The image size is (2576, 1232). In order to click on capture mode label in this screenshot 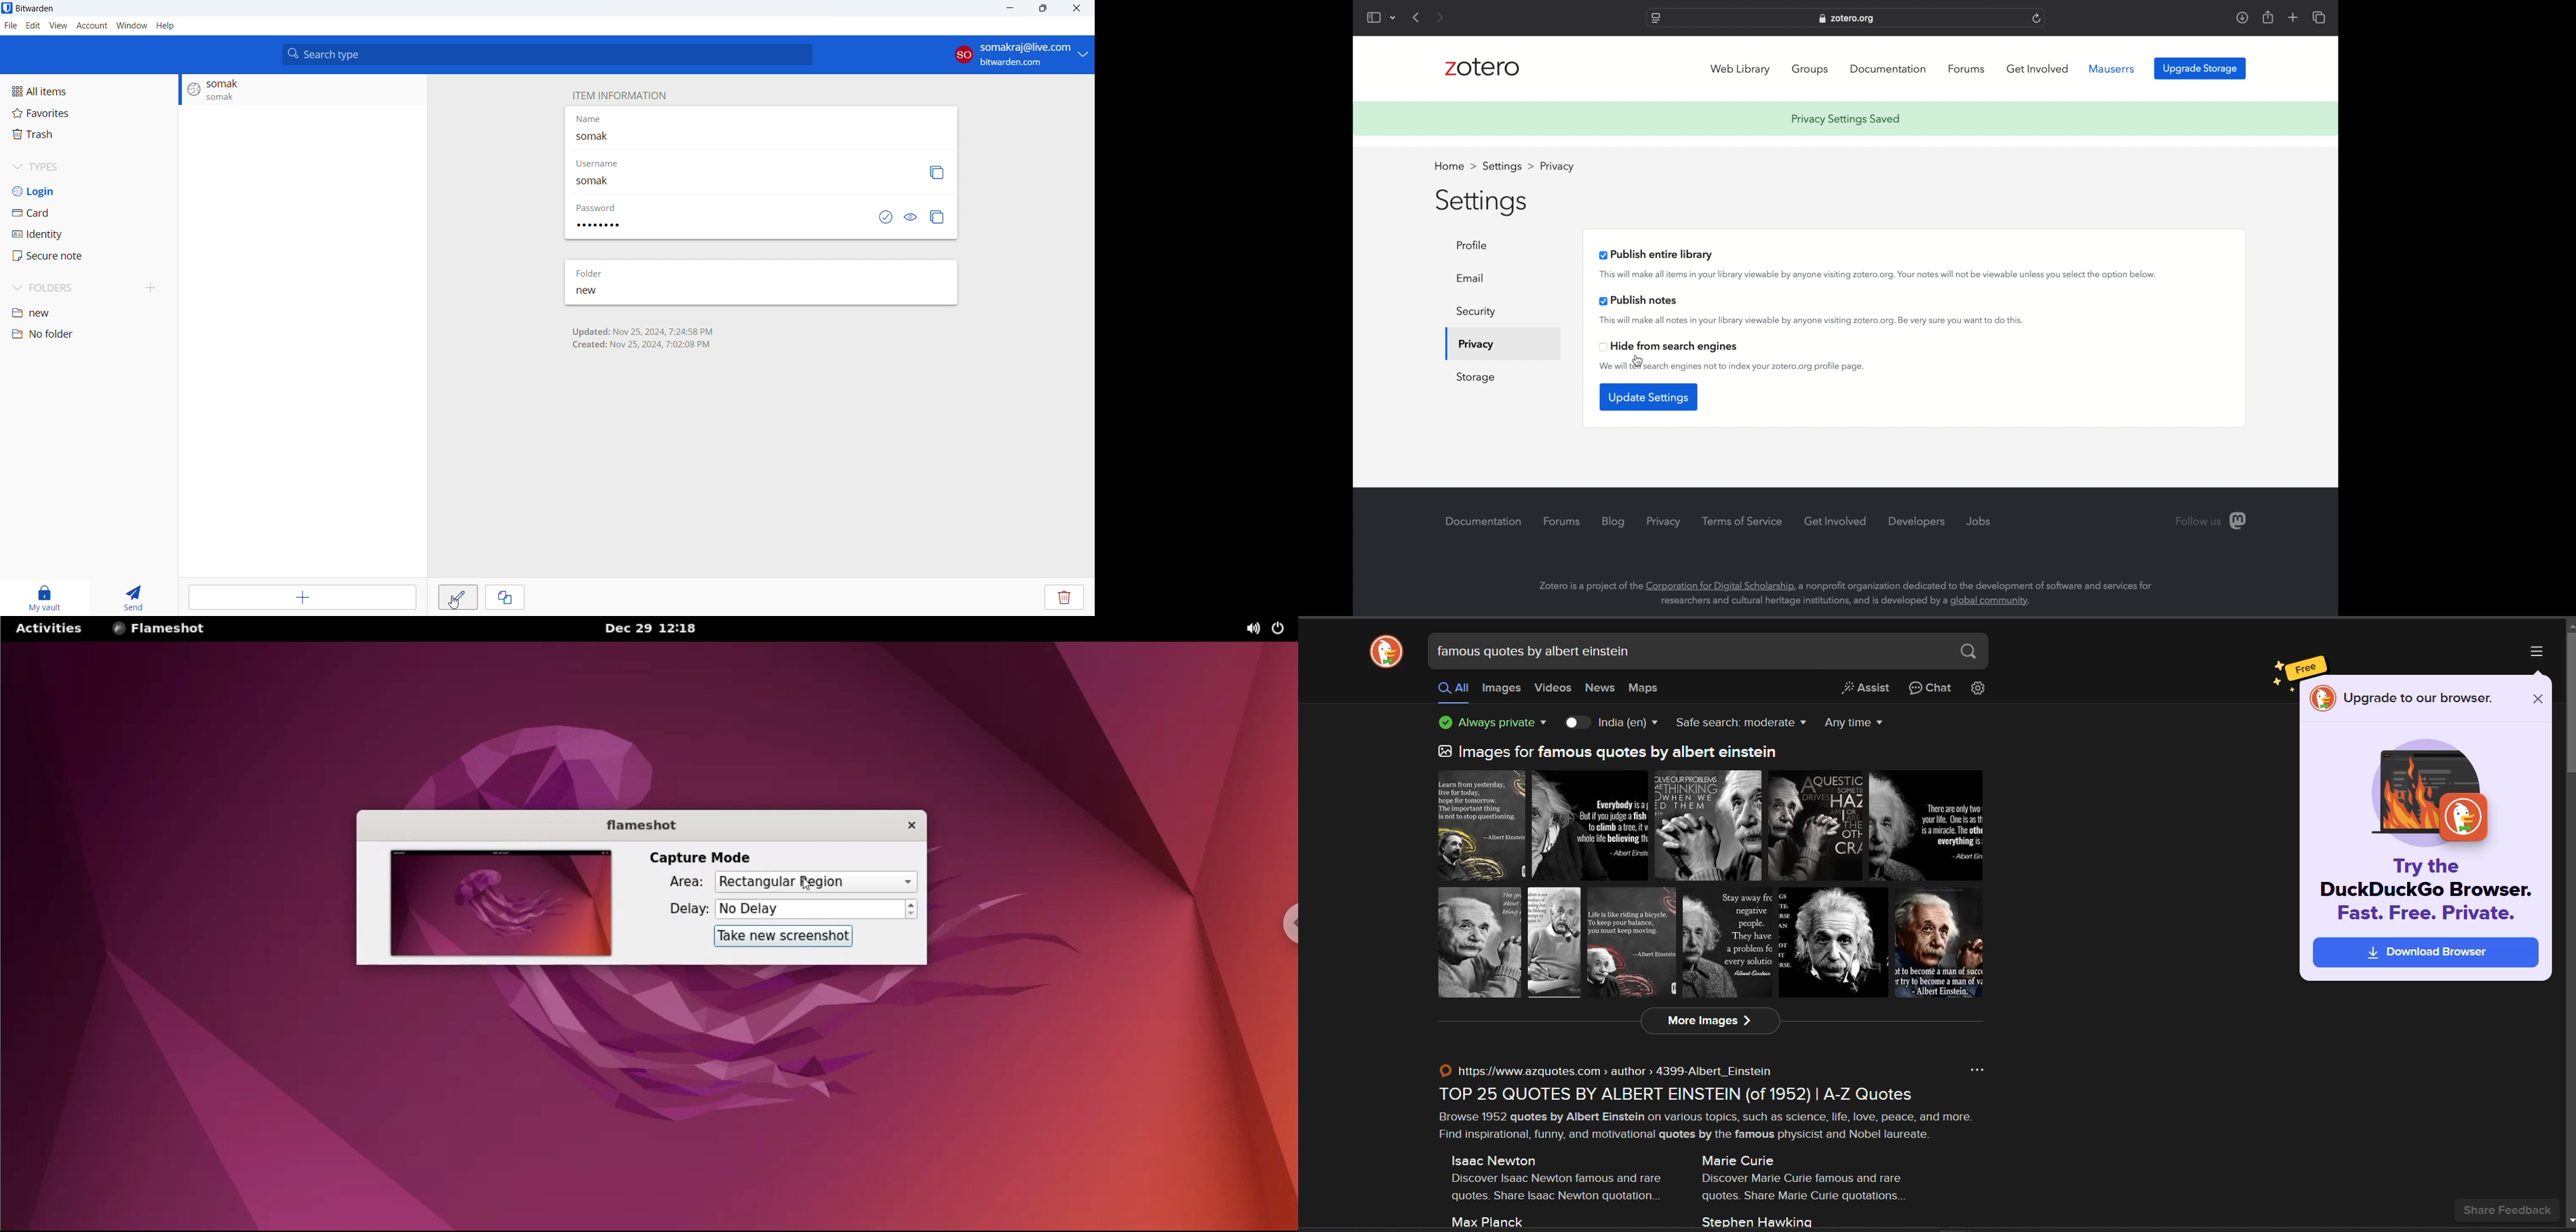, I will do `click(701, 858)`.